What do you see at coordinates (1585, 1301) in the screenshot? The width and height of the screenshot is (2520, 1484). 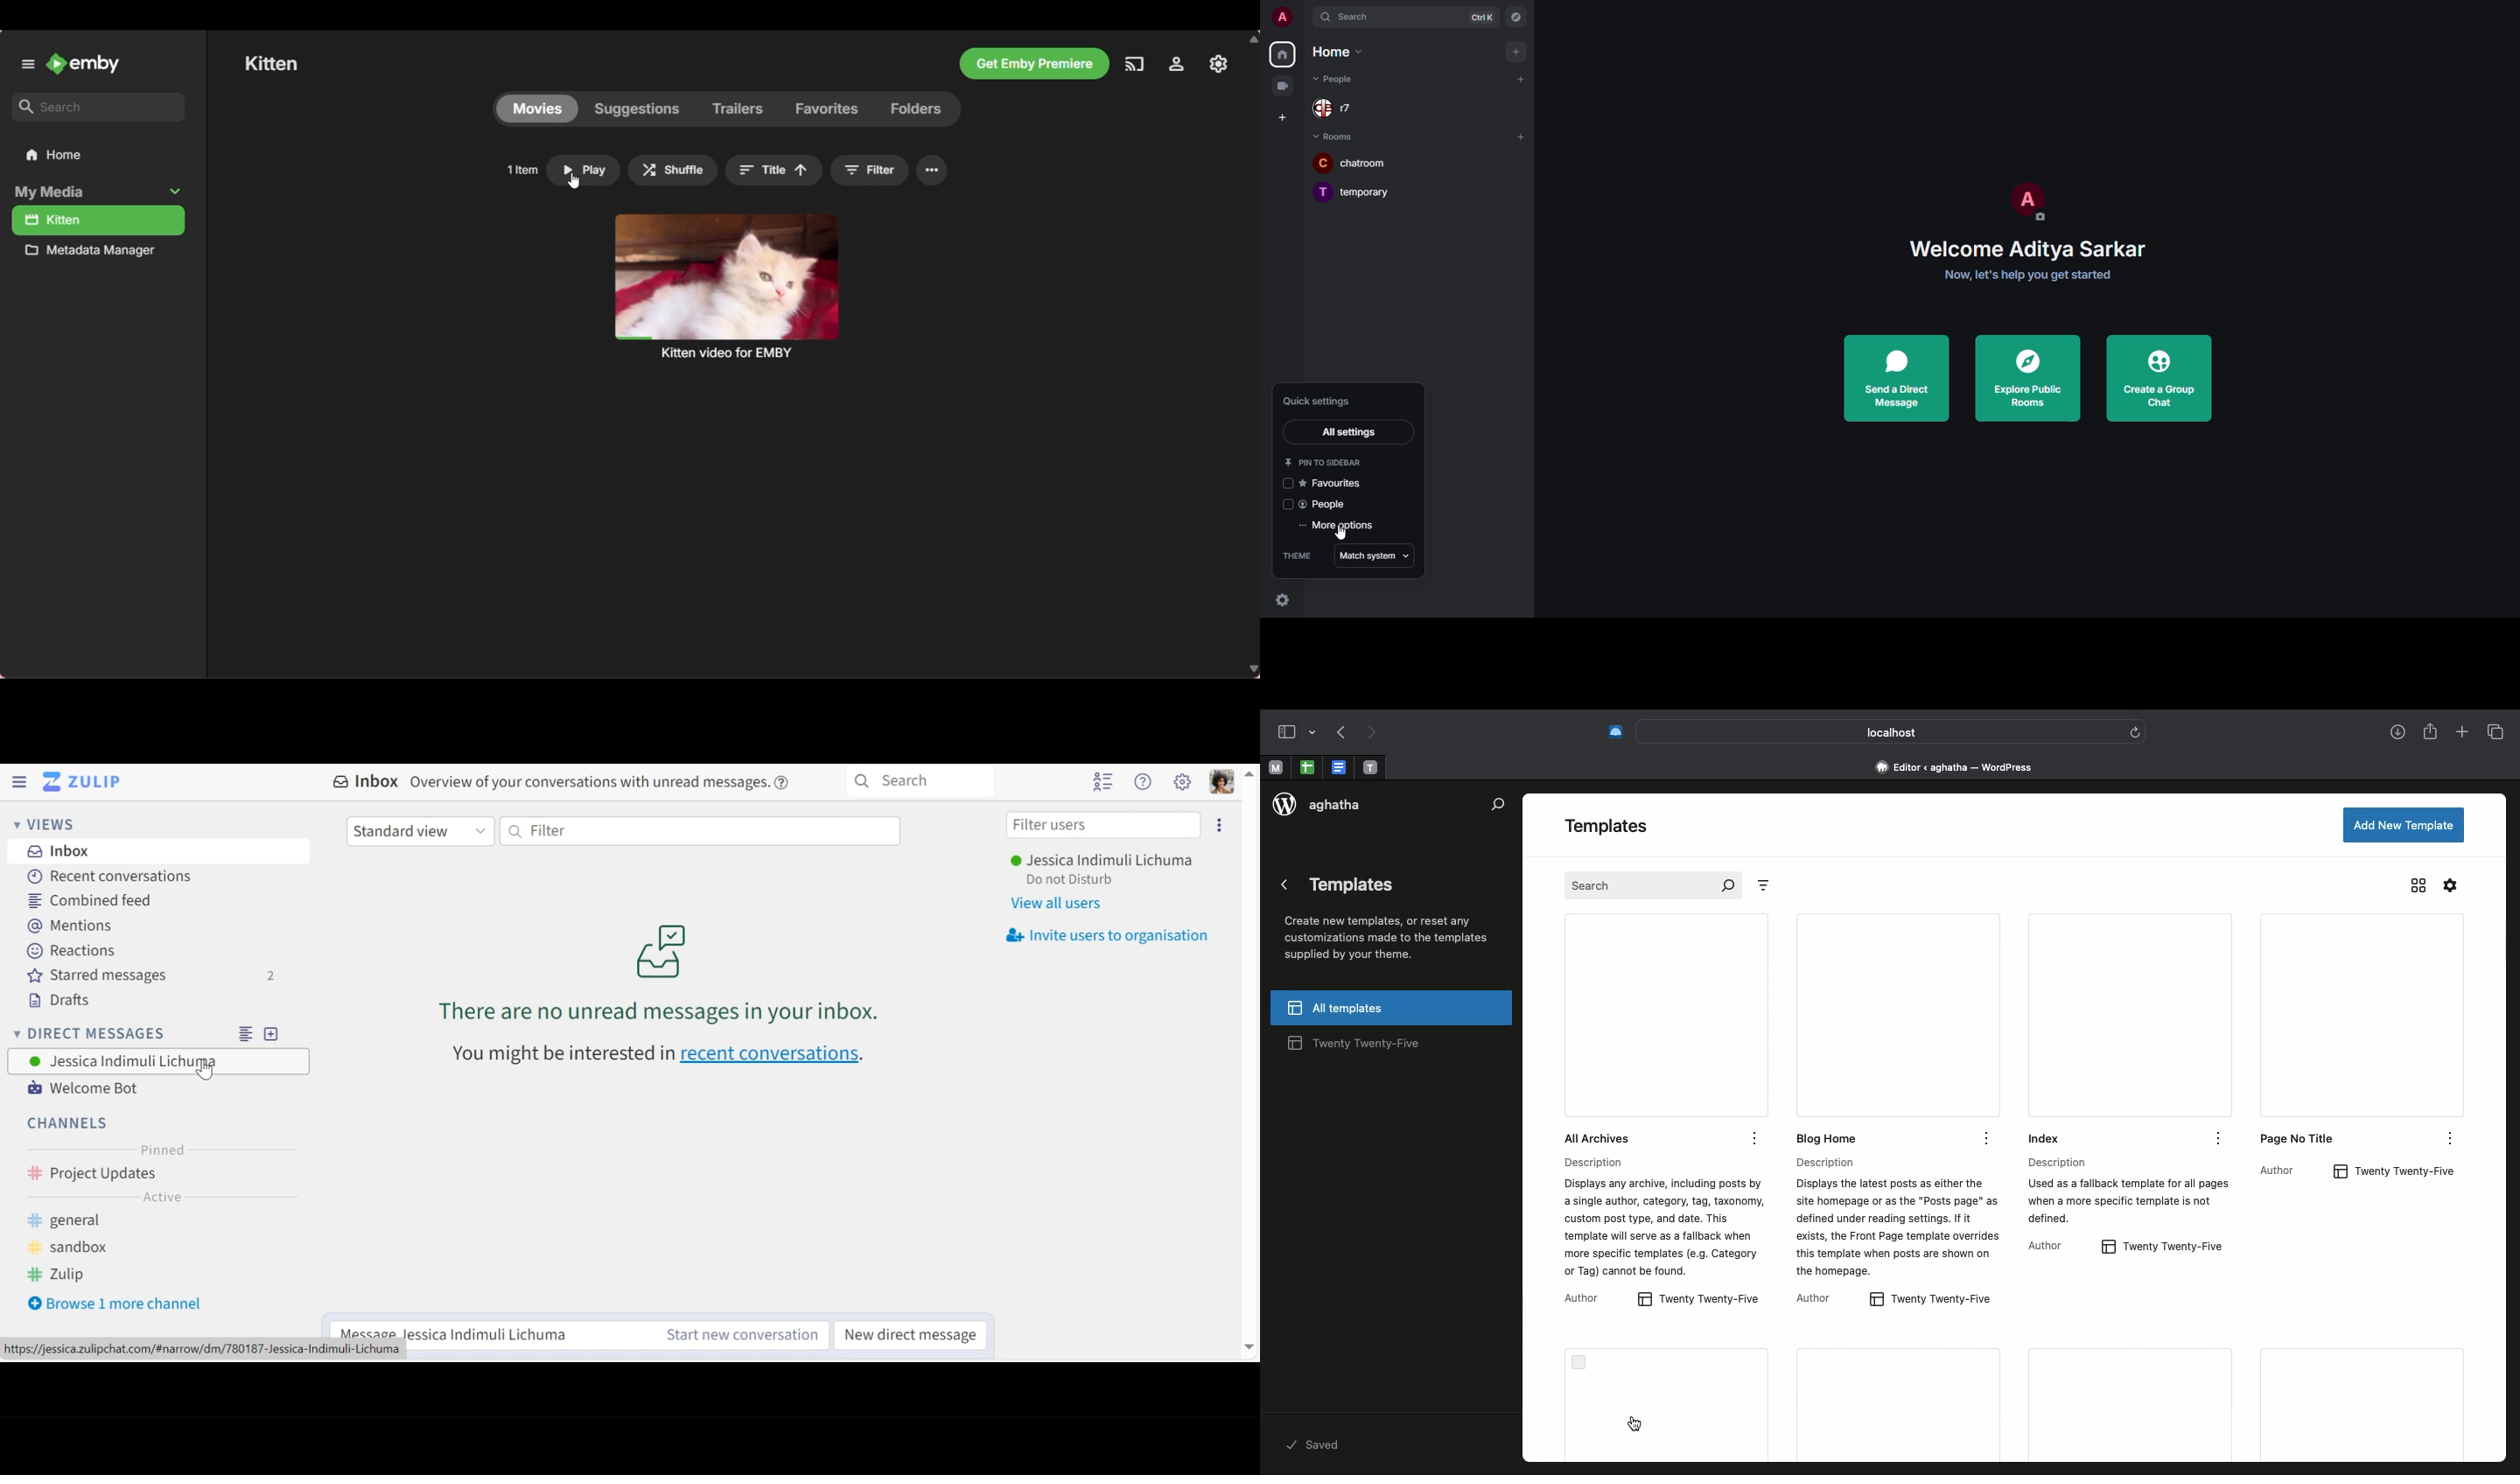 I see `Author` at bounding box center [1585, 1301].